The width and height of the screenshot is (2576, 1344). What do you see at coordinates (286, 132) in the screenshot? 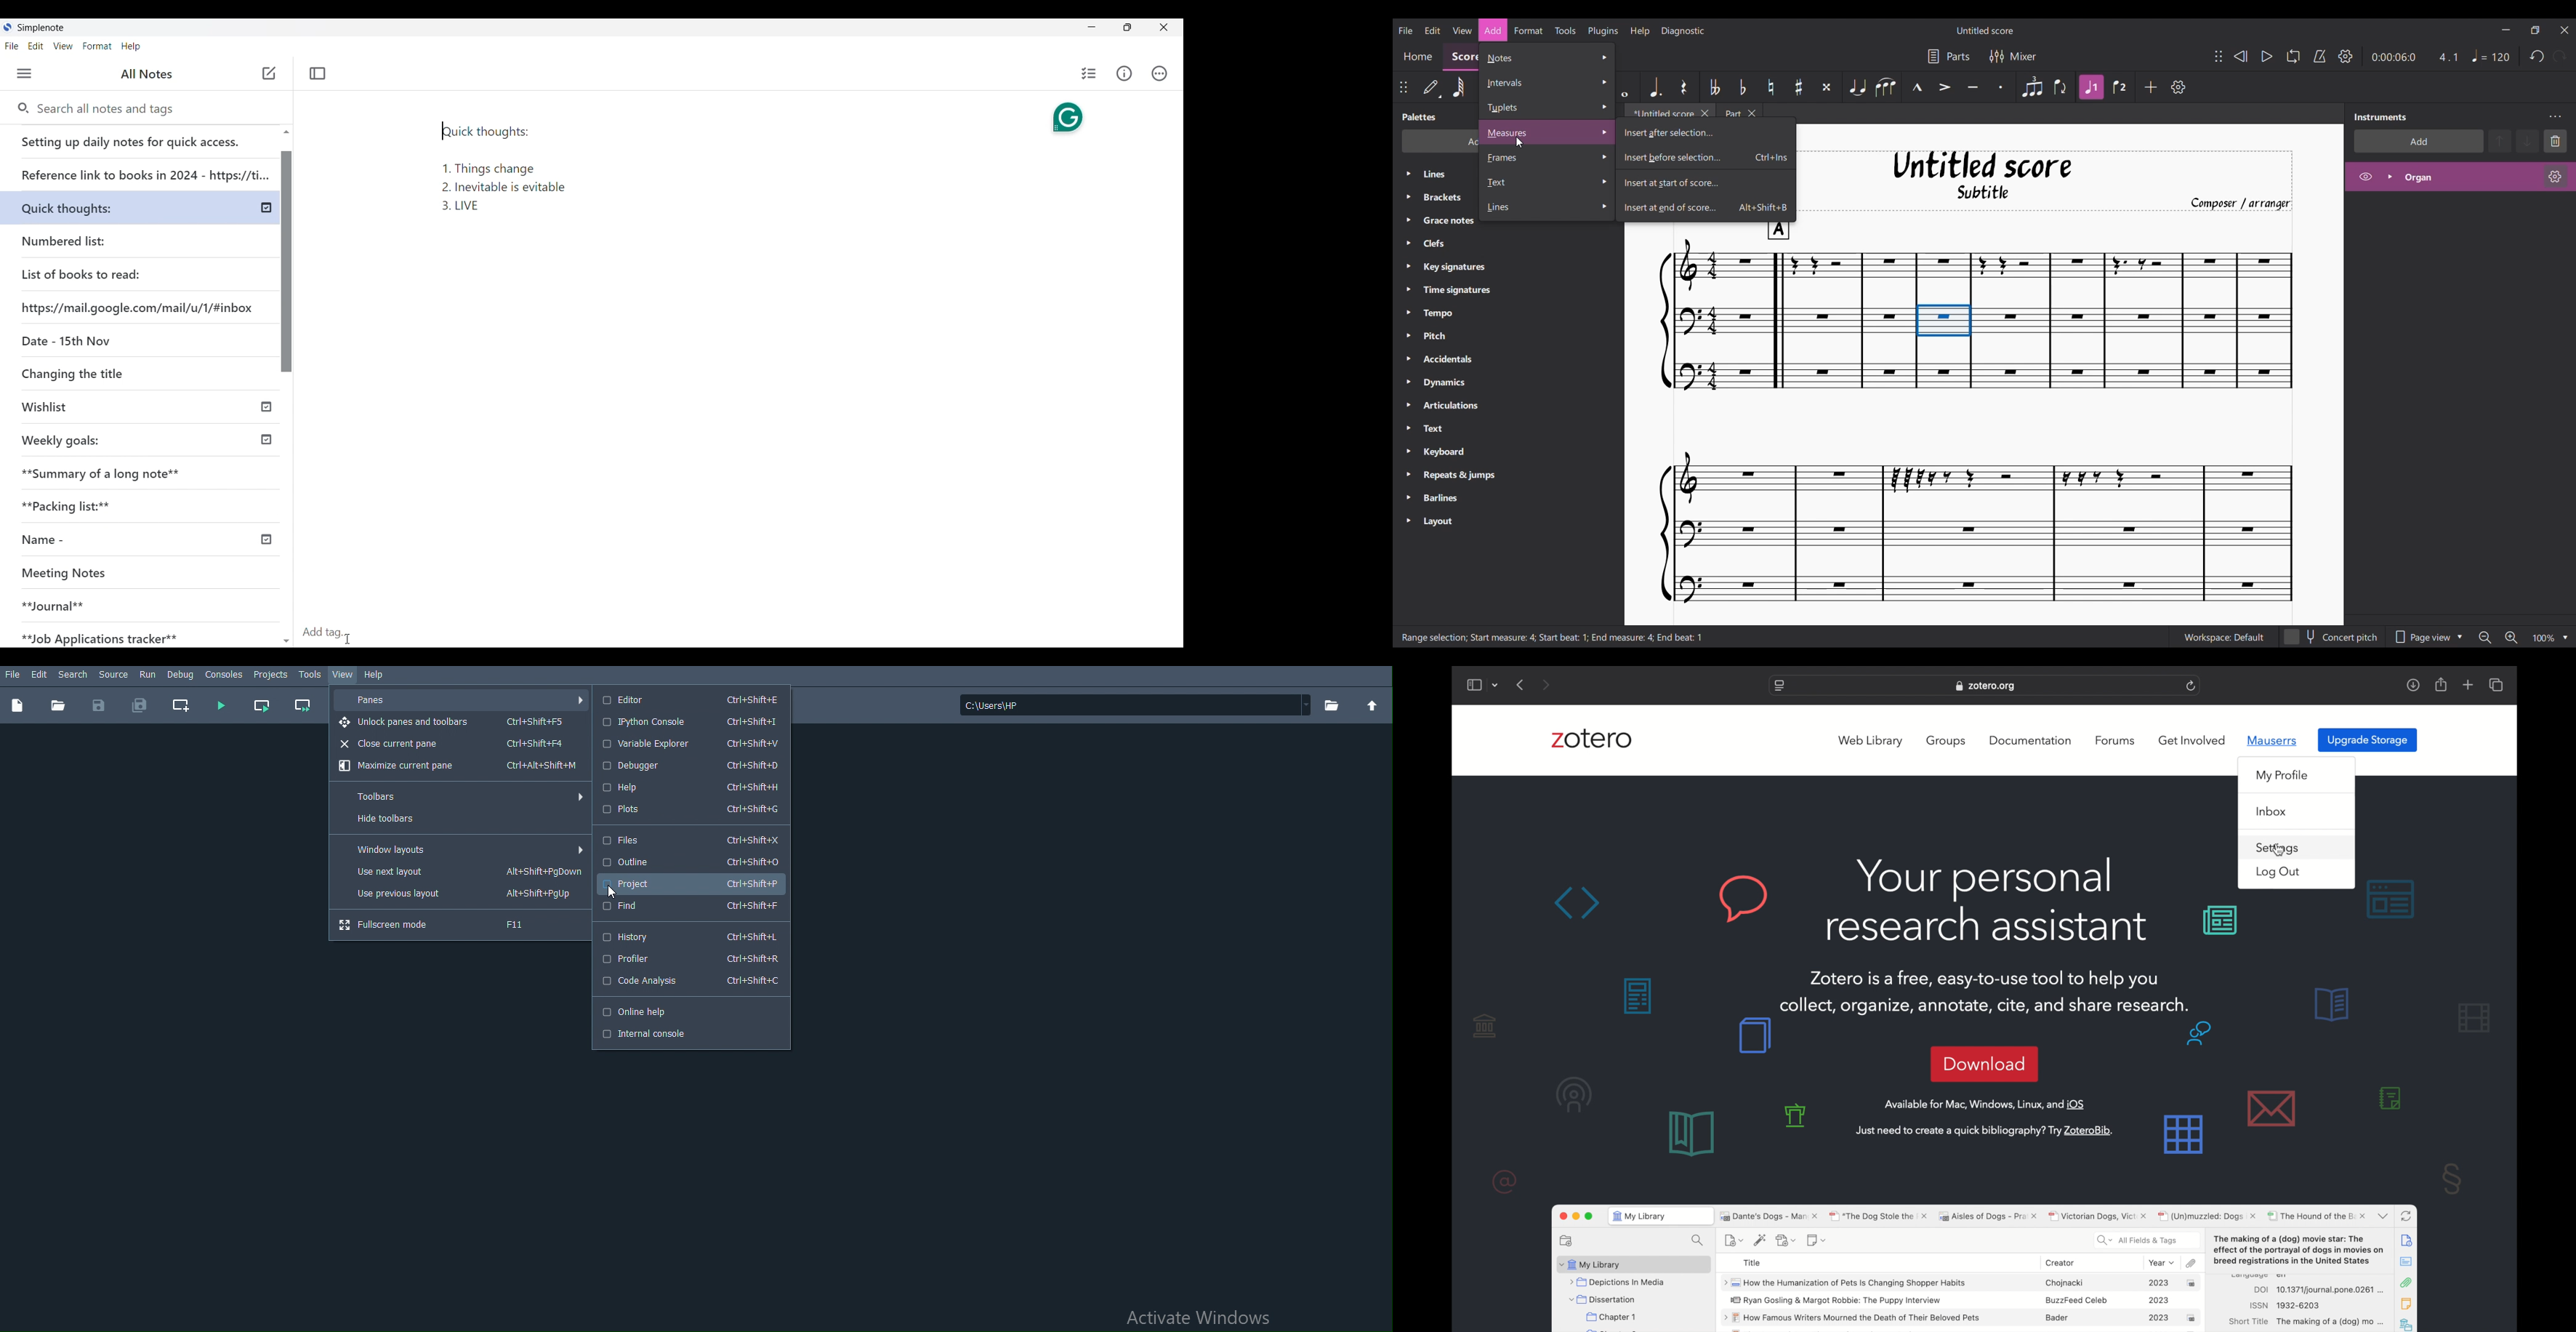
I see `Quick slide to top` at bounding box center [286, 132].